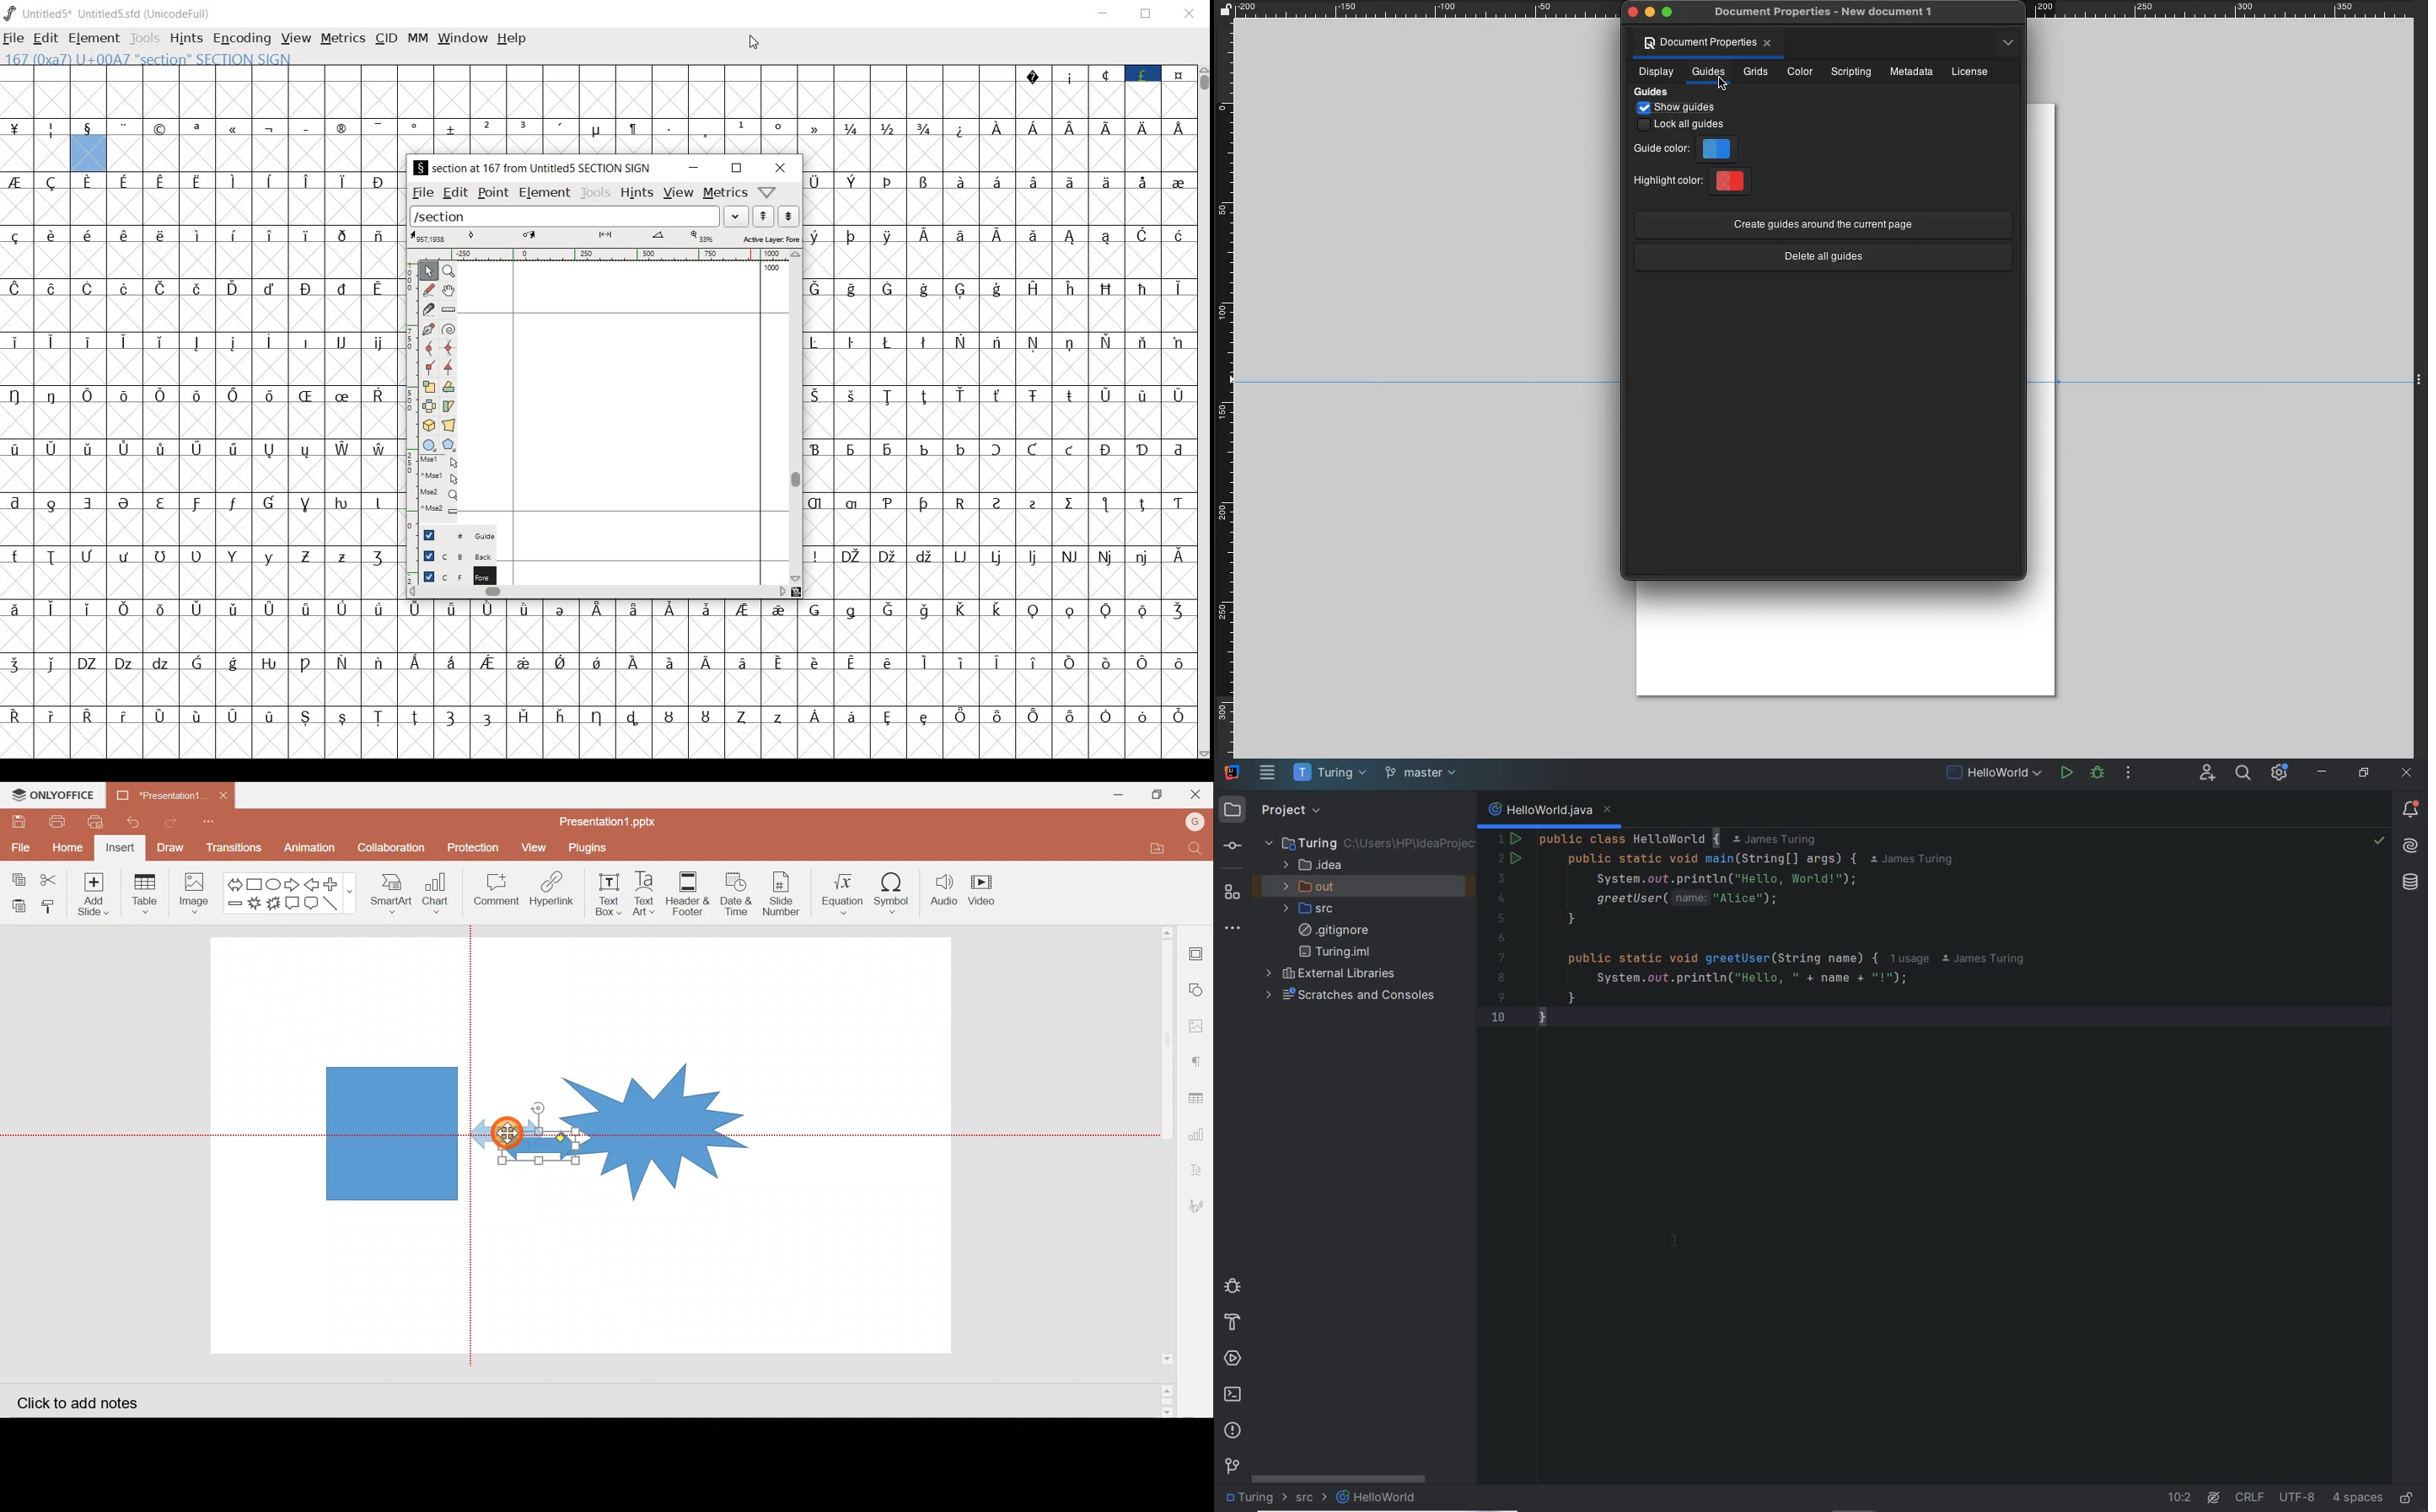  What do you see at coordinates (1708, 72) in the screenshot?
I see `Guides` at bounding box center [1708, 72].